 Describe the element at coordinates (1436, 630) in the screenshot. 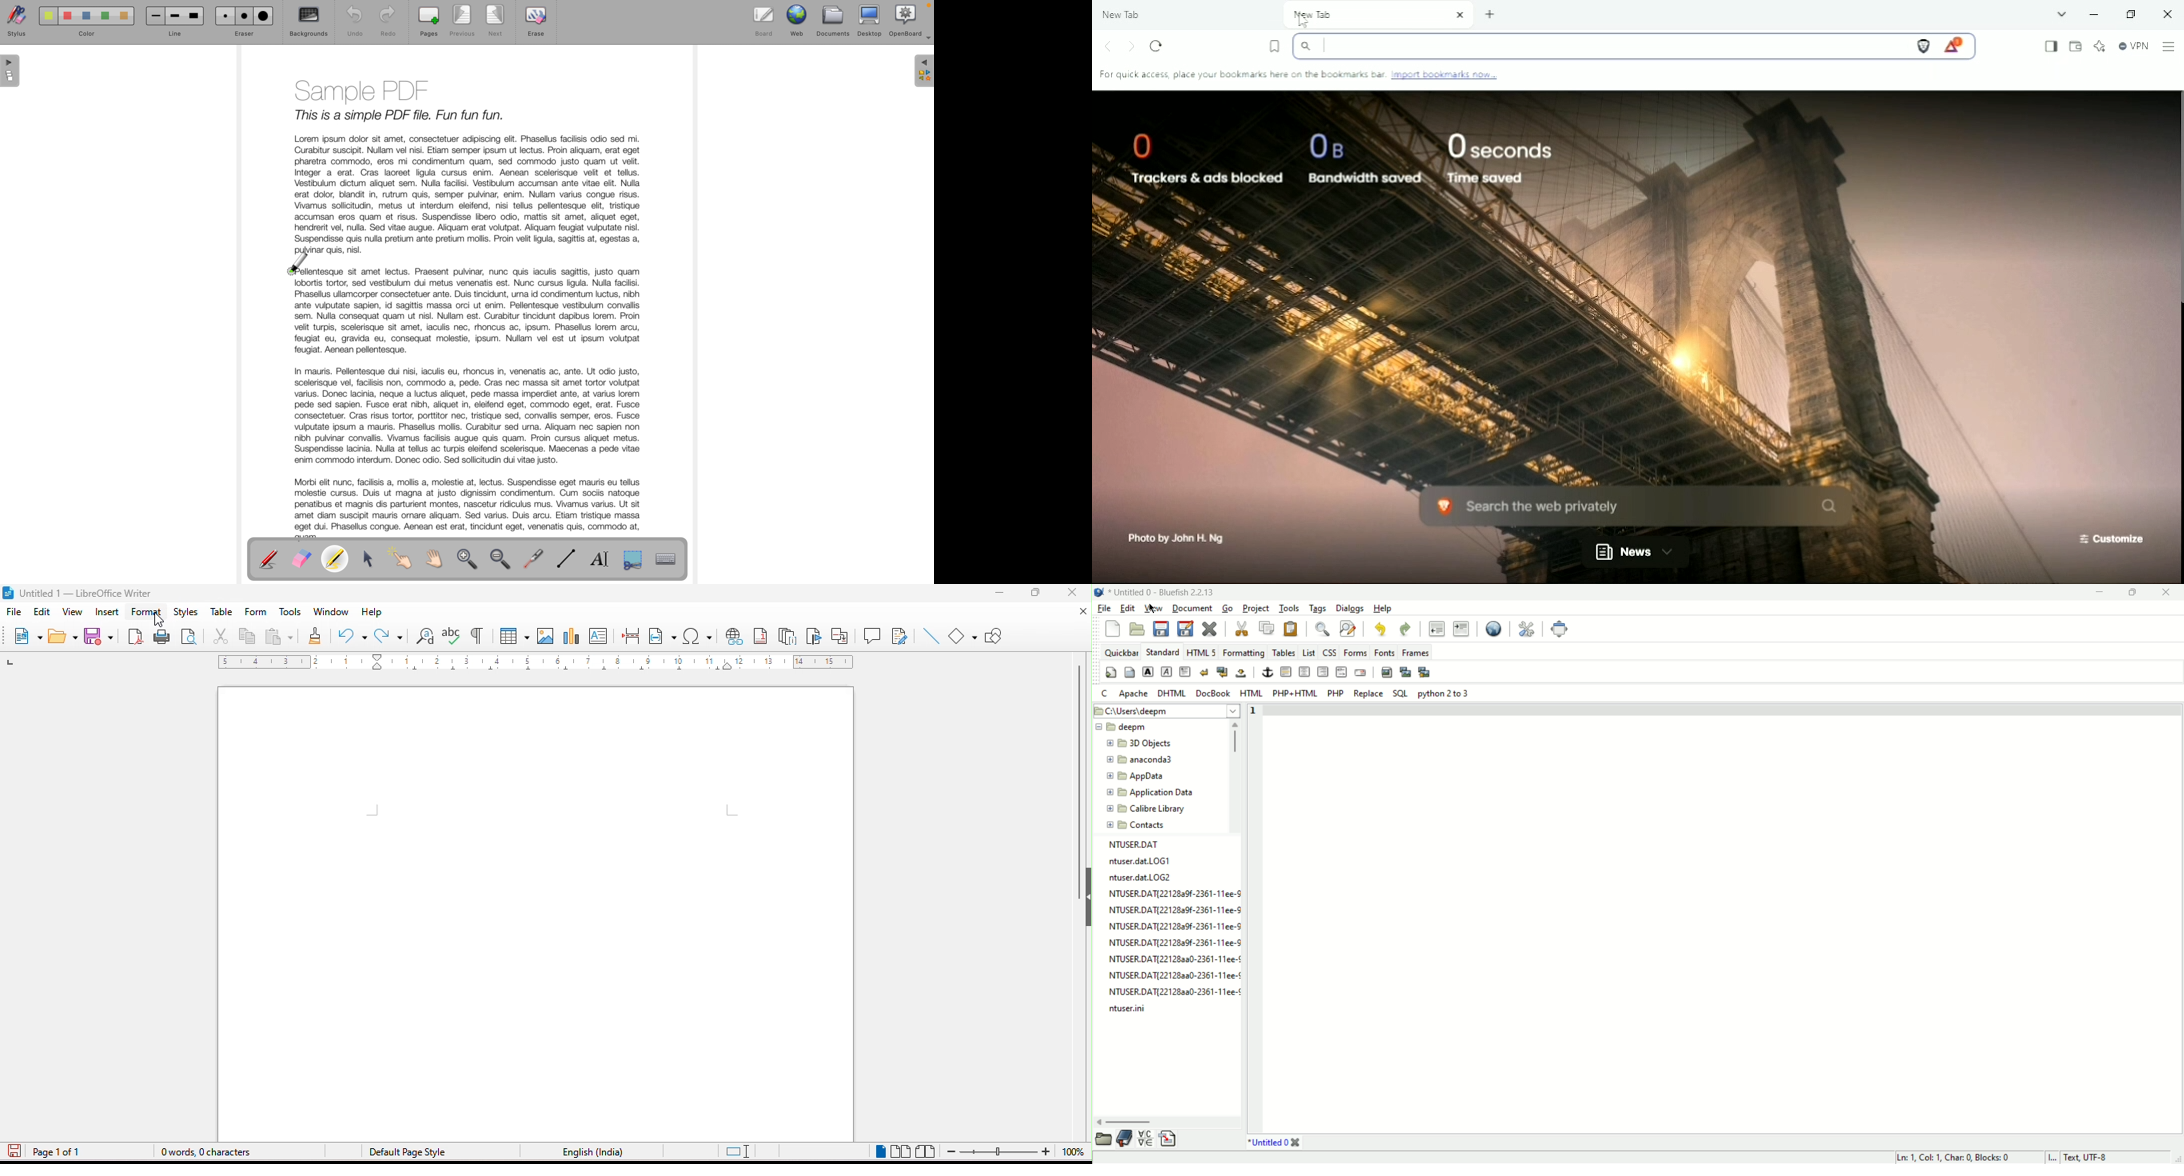

I see `unindent` at that location.